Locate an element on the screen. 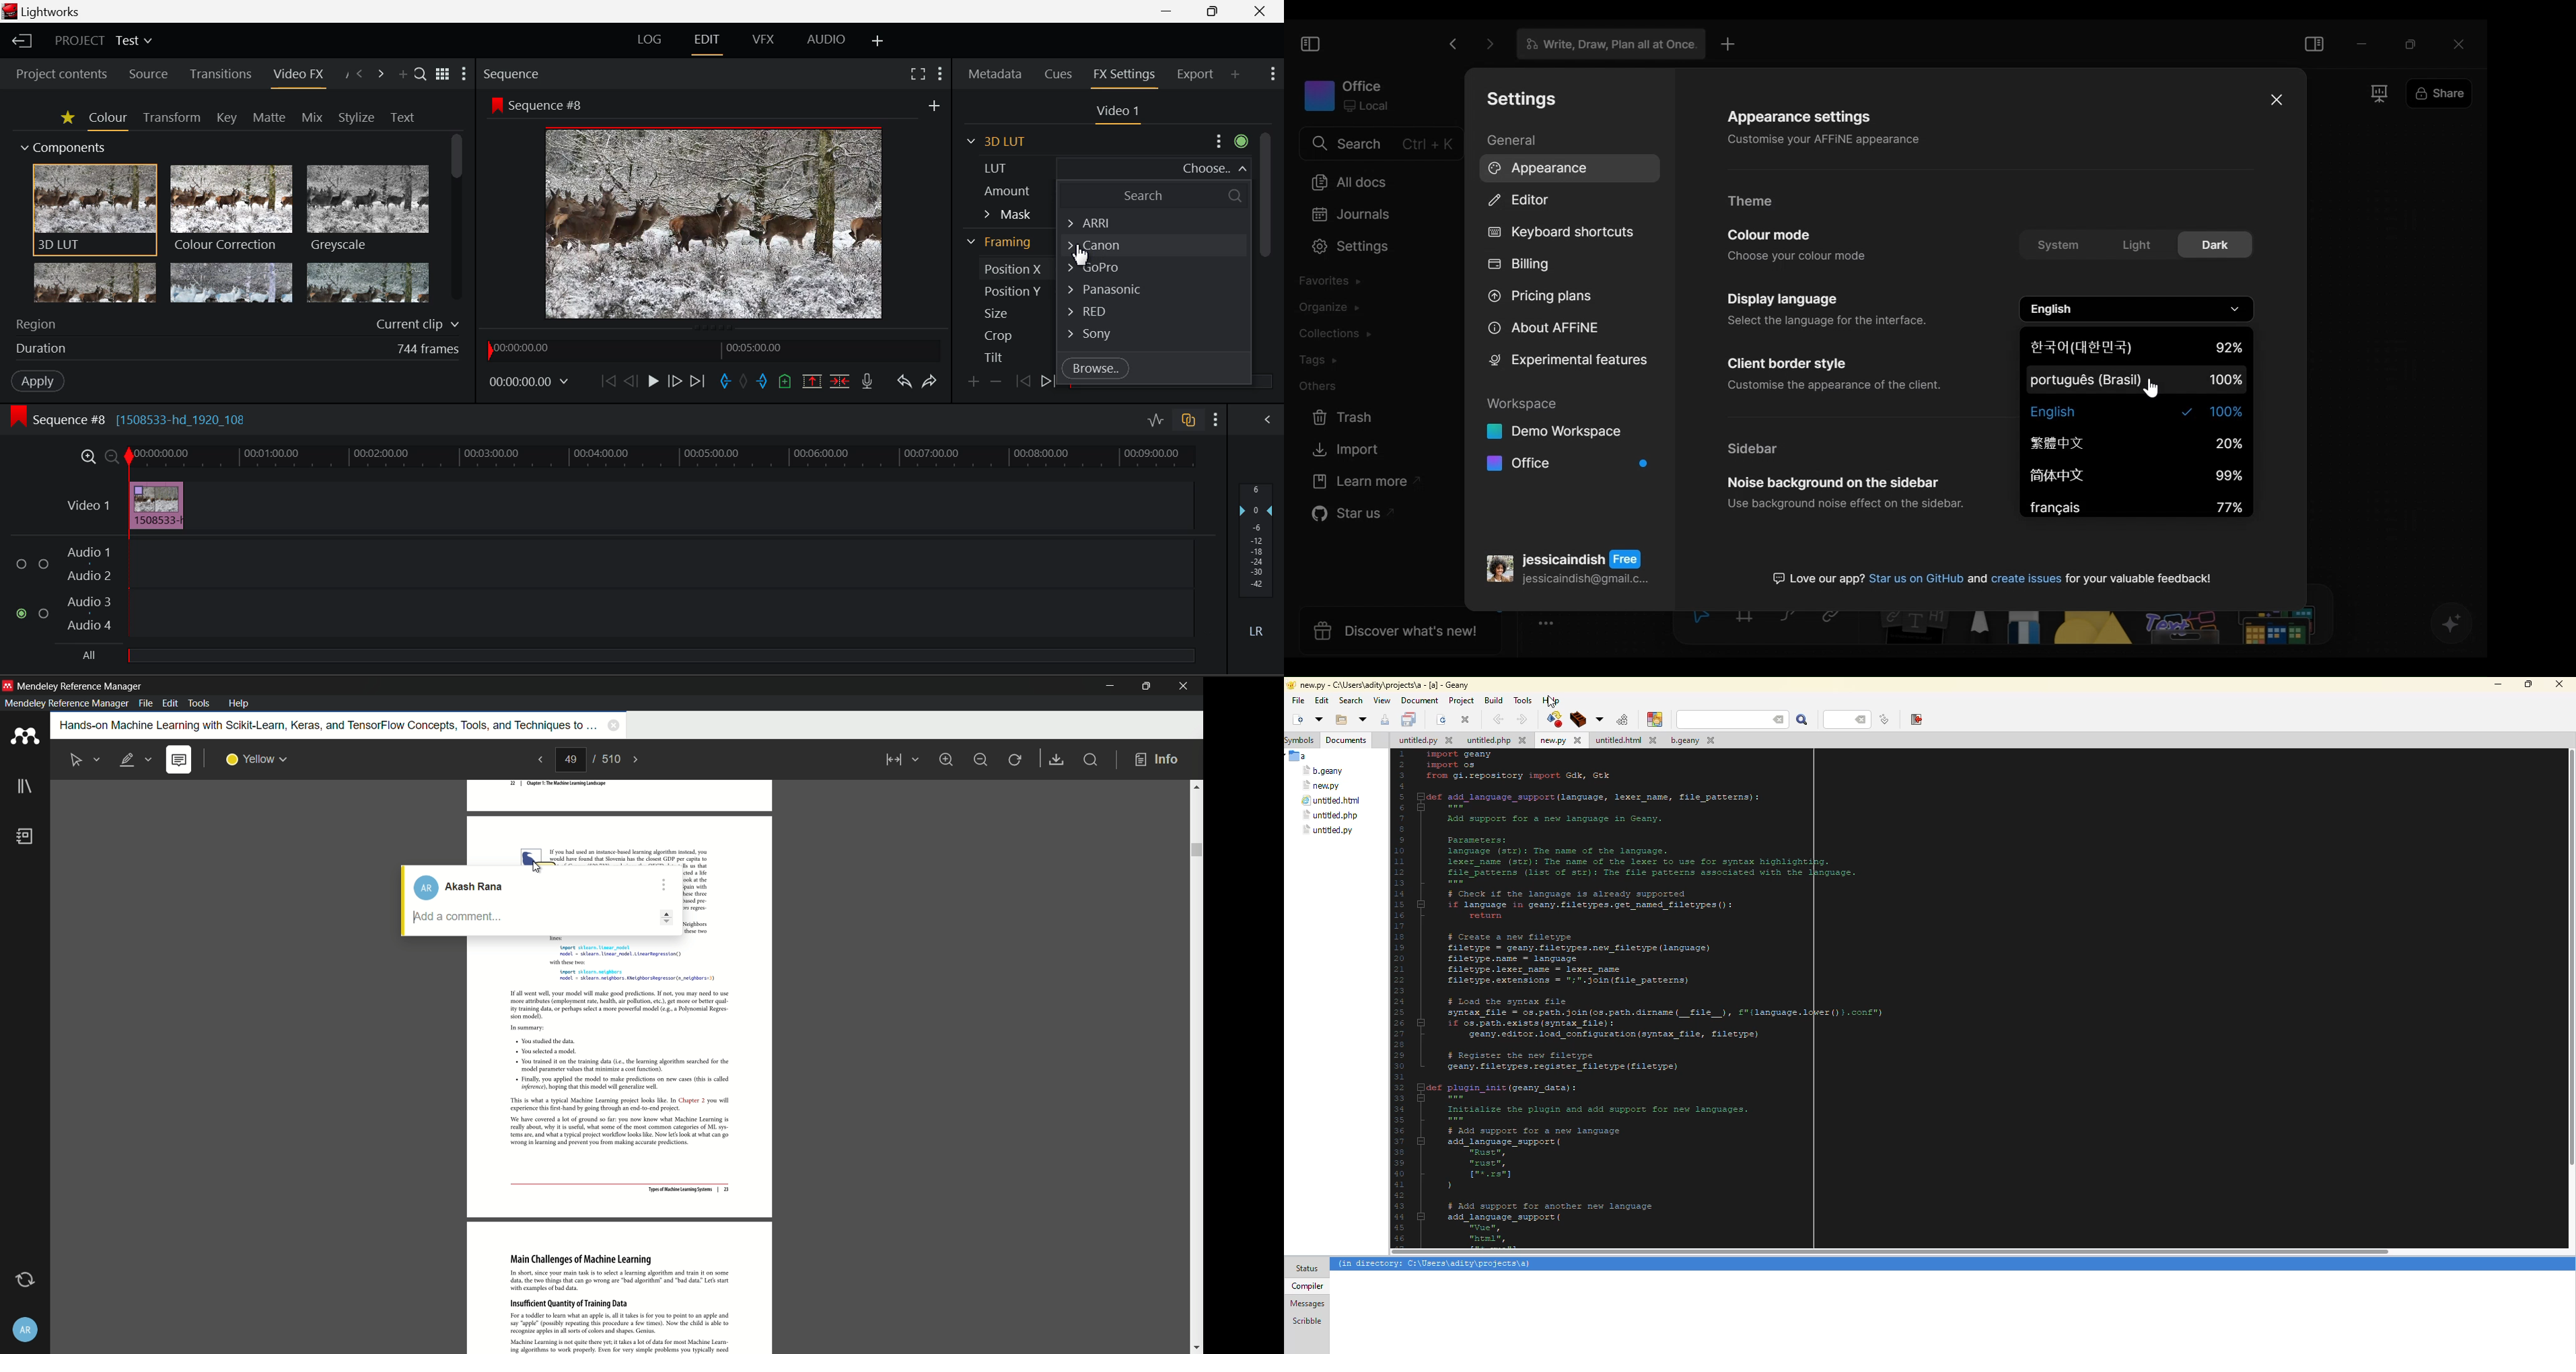 The width and height of the screenshot is (2576, 1372). Audio Input Checkbox is located at coordinates (45, 564).